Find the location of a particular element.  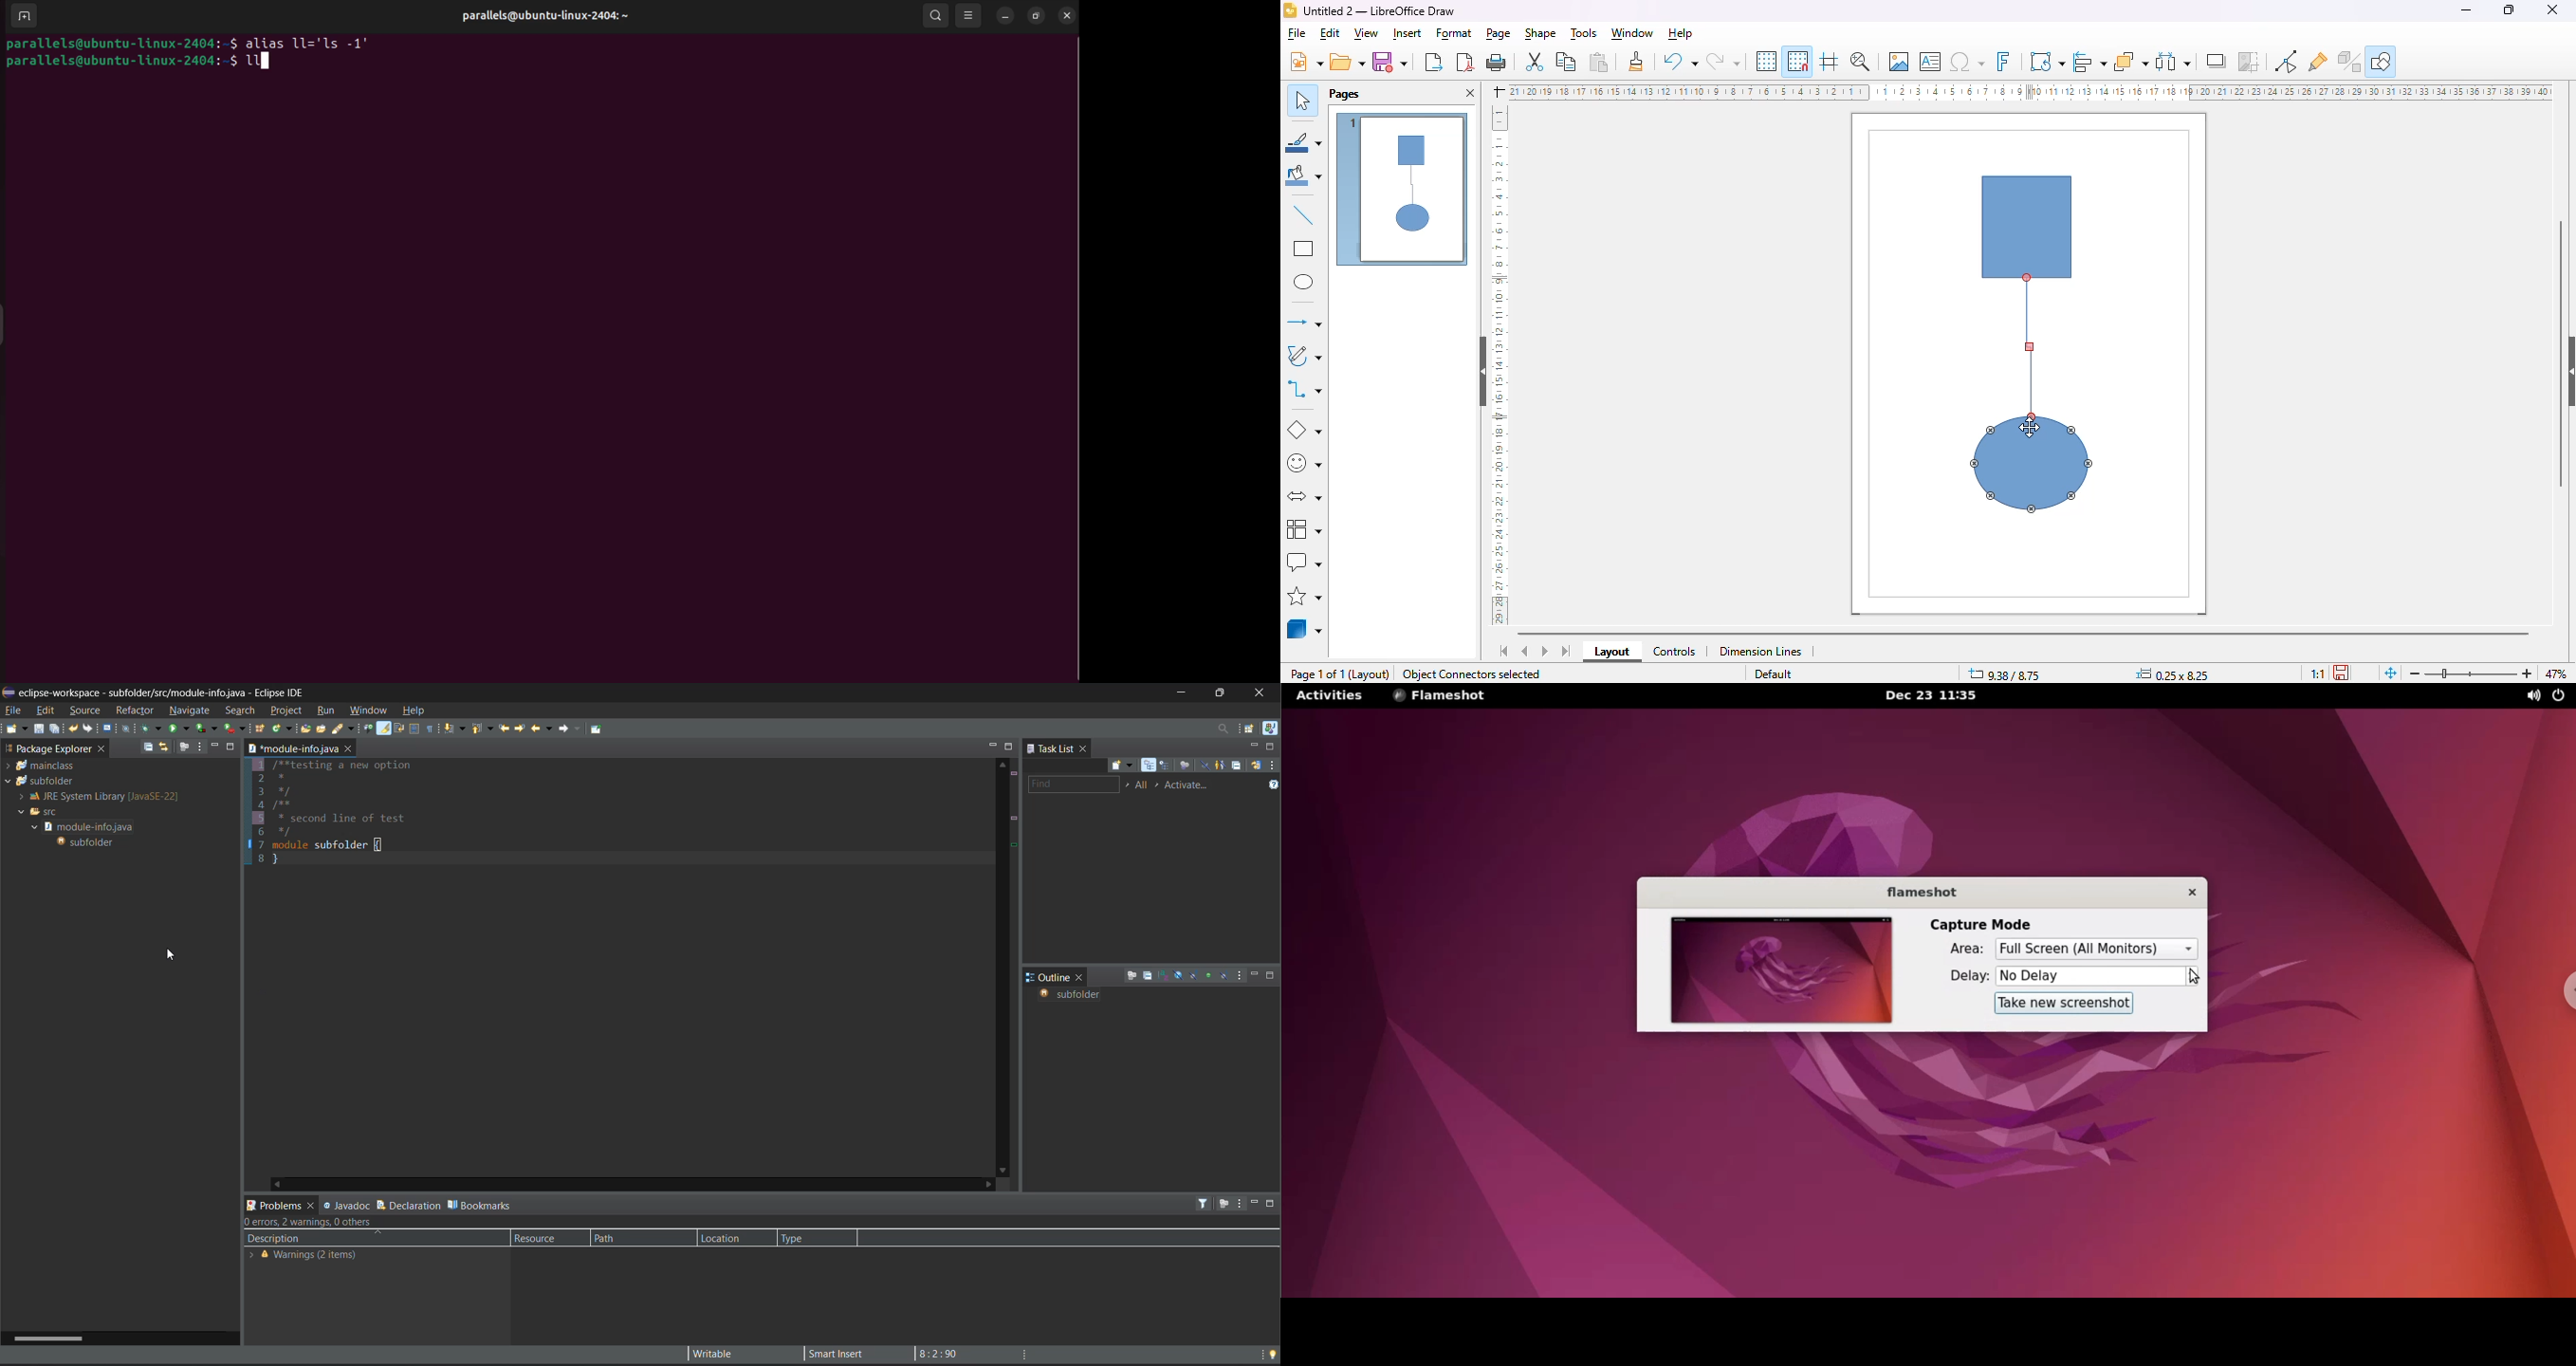

layout is located at coordinates (1612, 652).